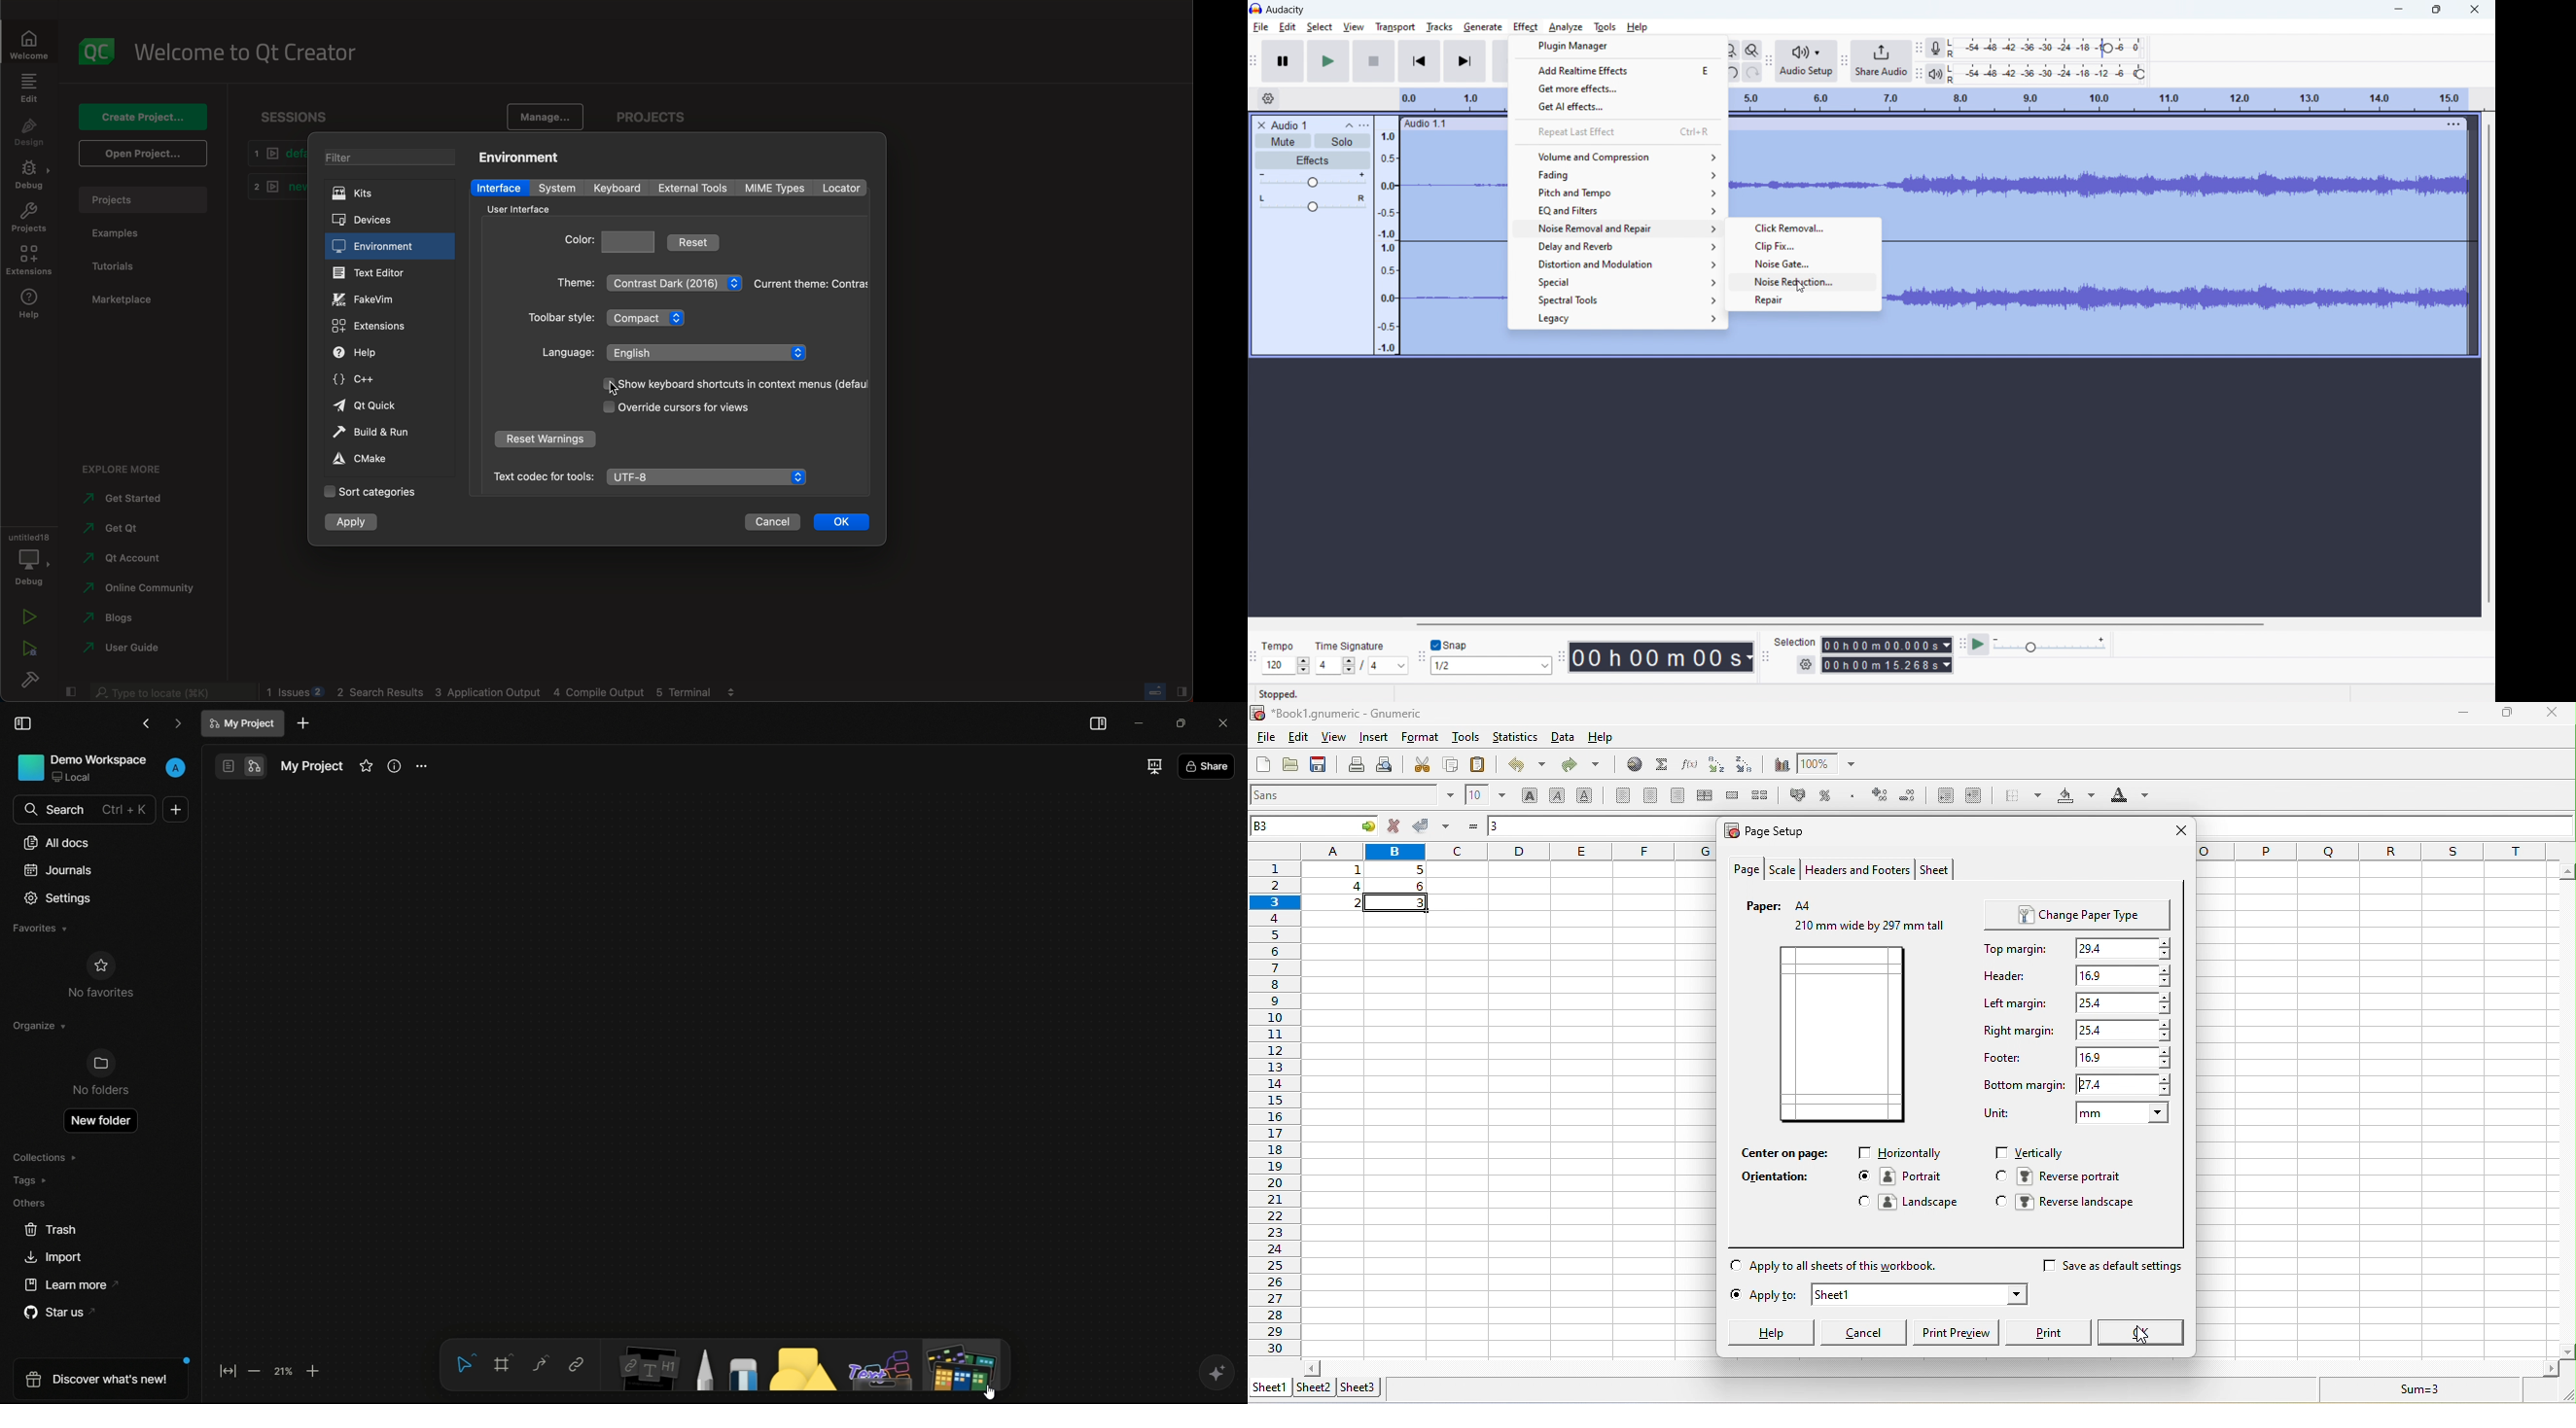 The height and width of the screenshot is (1428, 2576). I want to click on started, so click(128, 499).